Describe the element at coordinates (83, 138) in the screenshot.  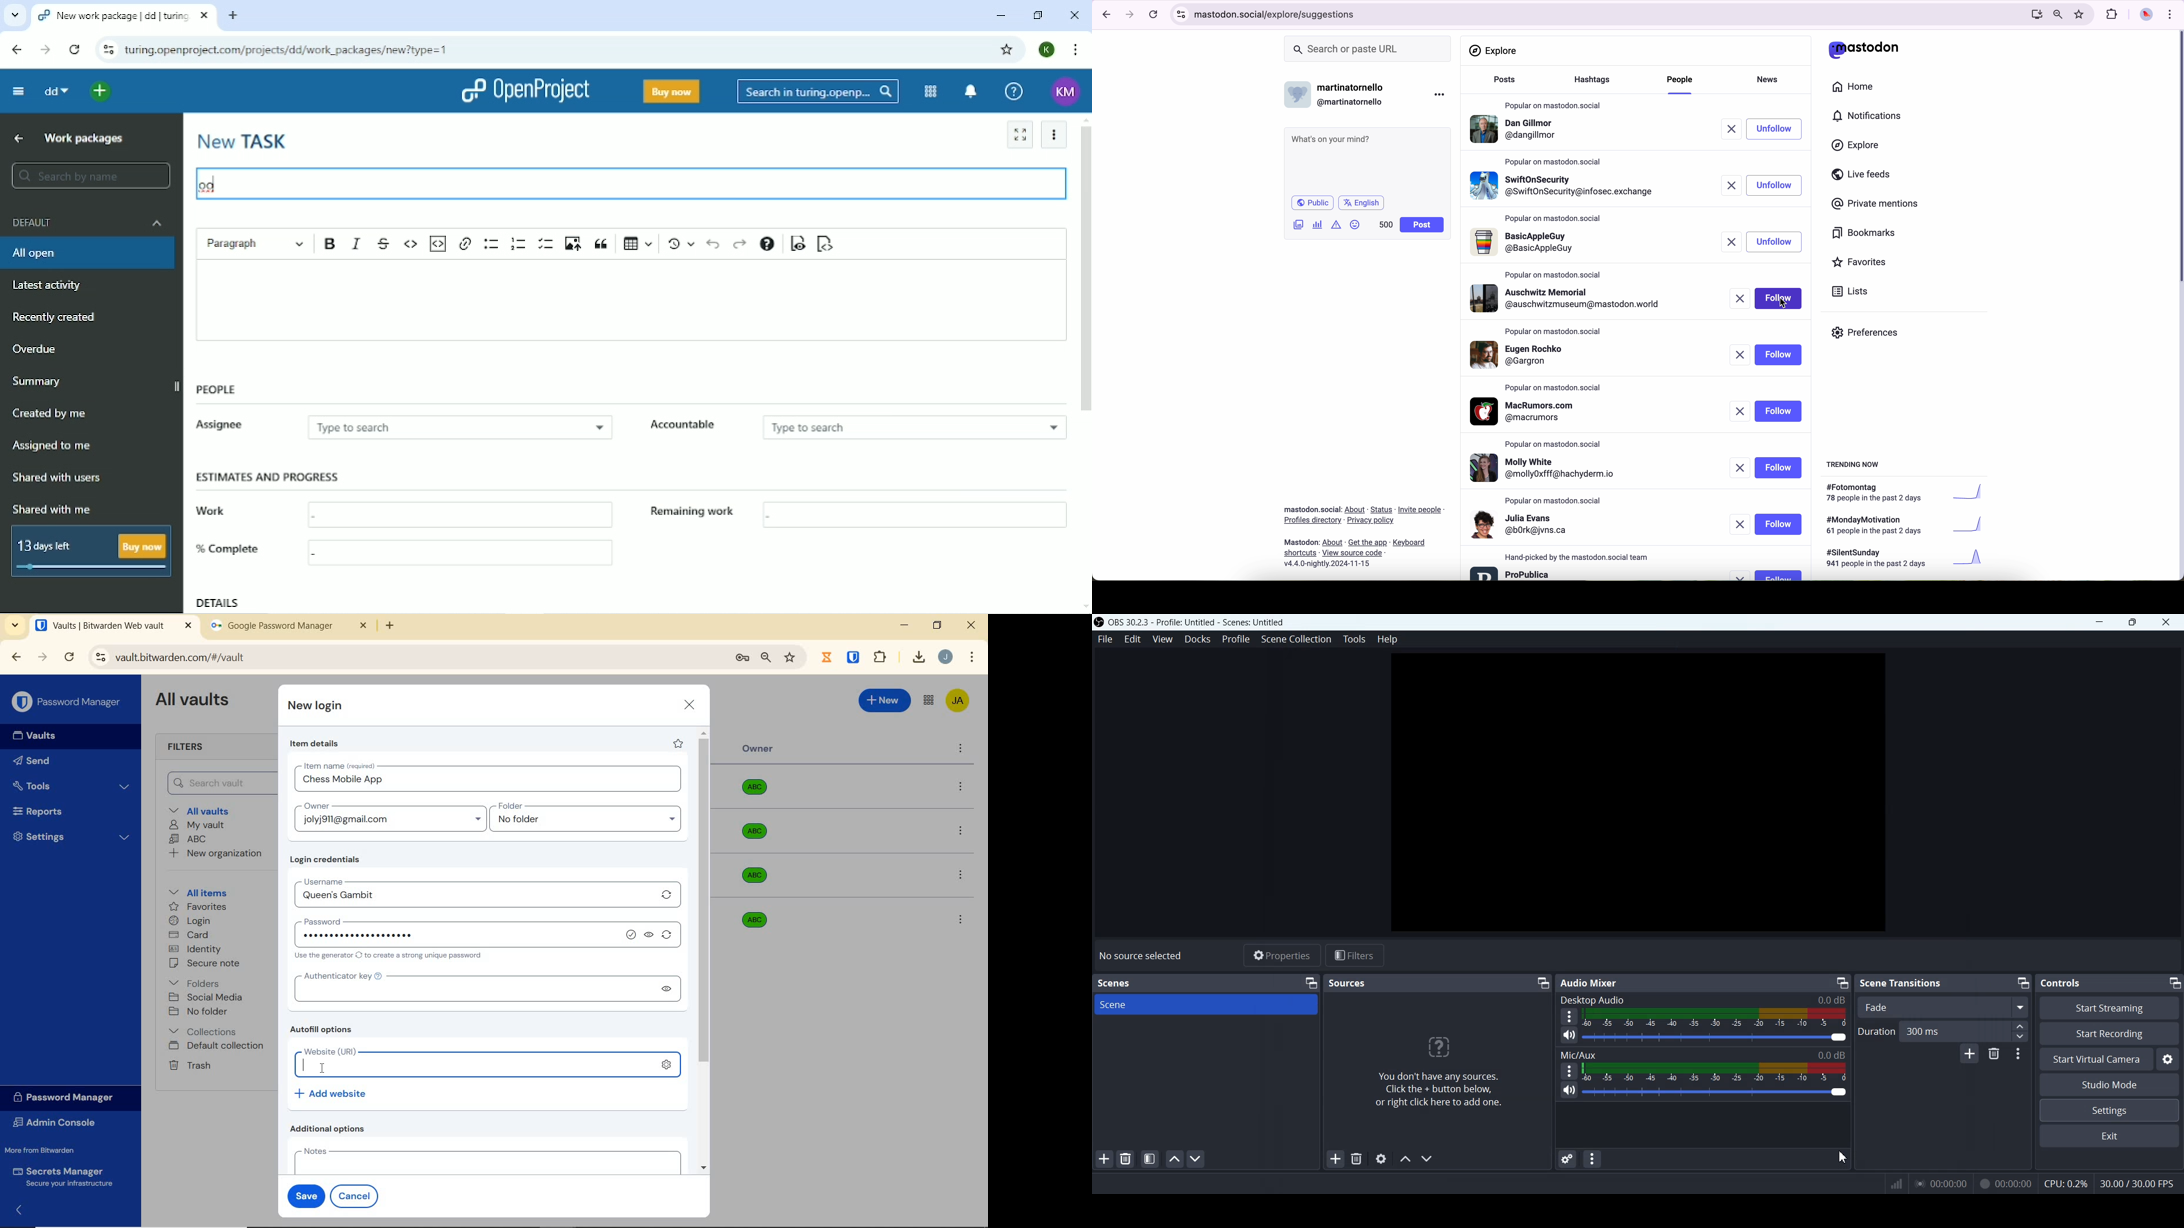
I see `Work packages` at that location.